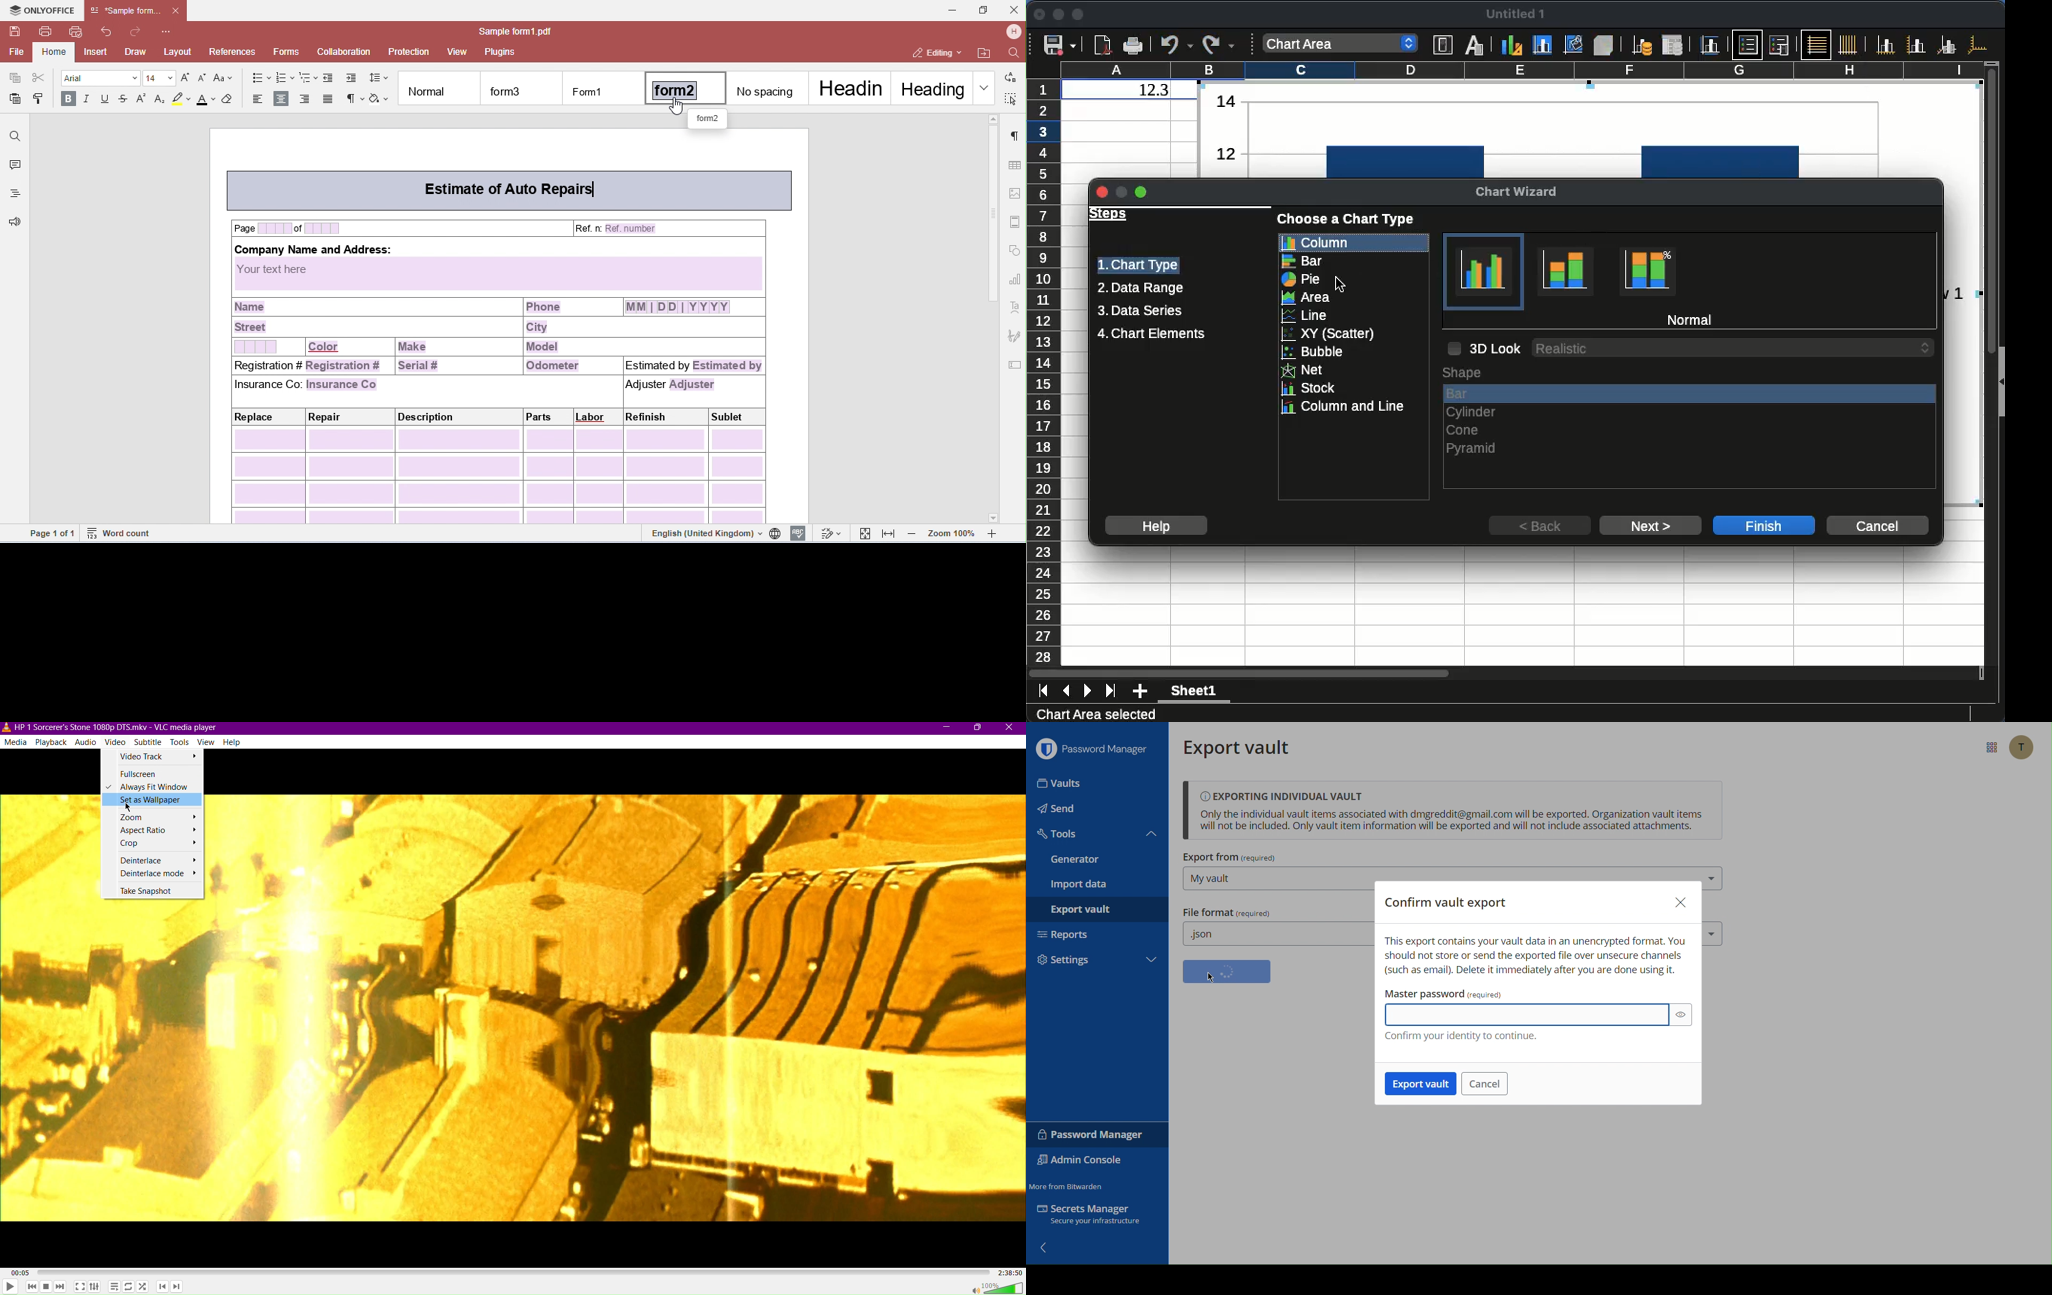 This screenshot has height=1316, width=2072. Describe the element at coordinates (153, 801) in the screenshot. I see `Set as Wallpaper` at that location.